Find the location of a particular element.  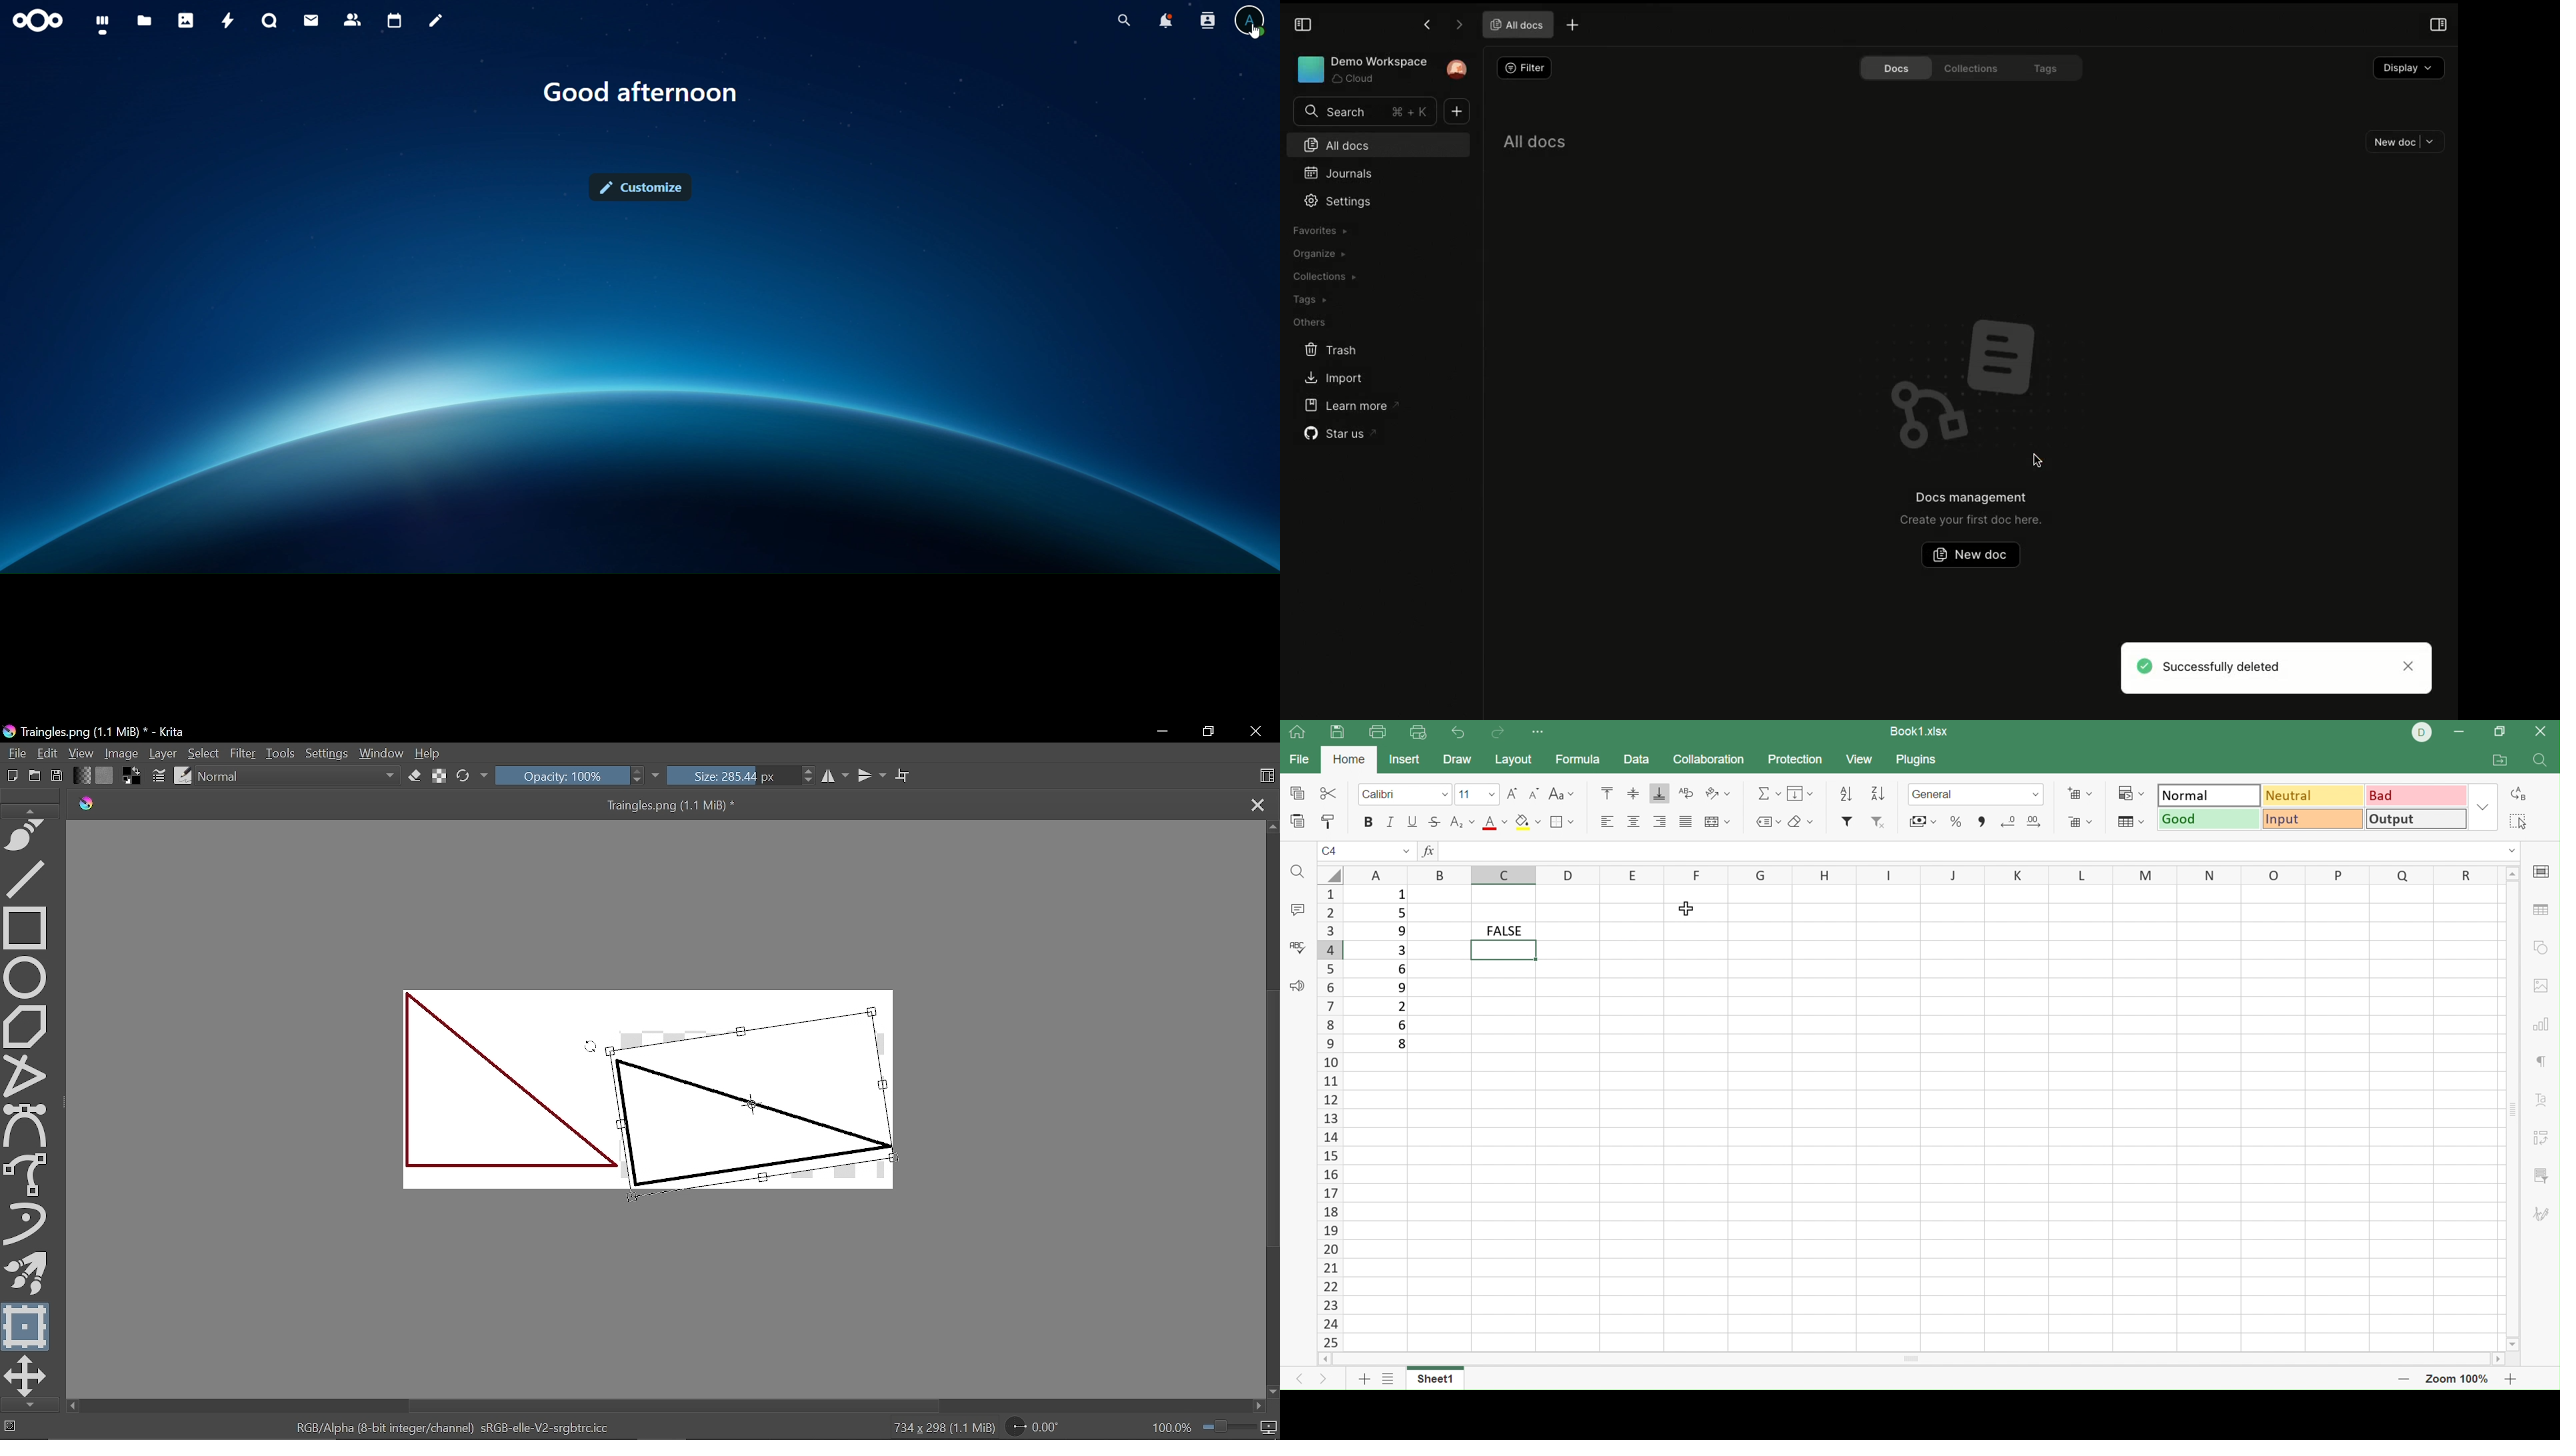

Orientation is located at coordinates (1716, 795).